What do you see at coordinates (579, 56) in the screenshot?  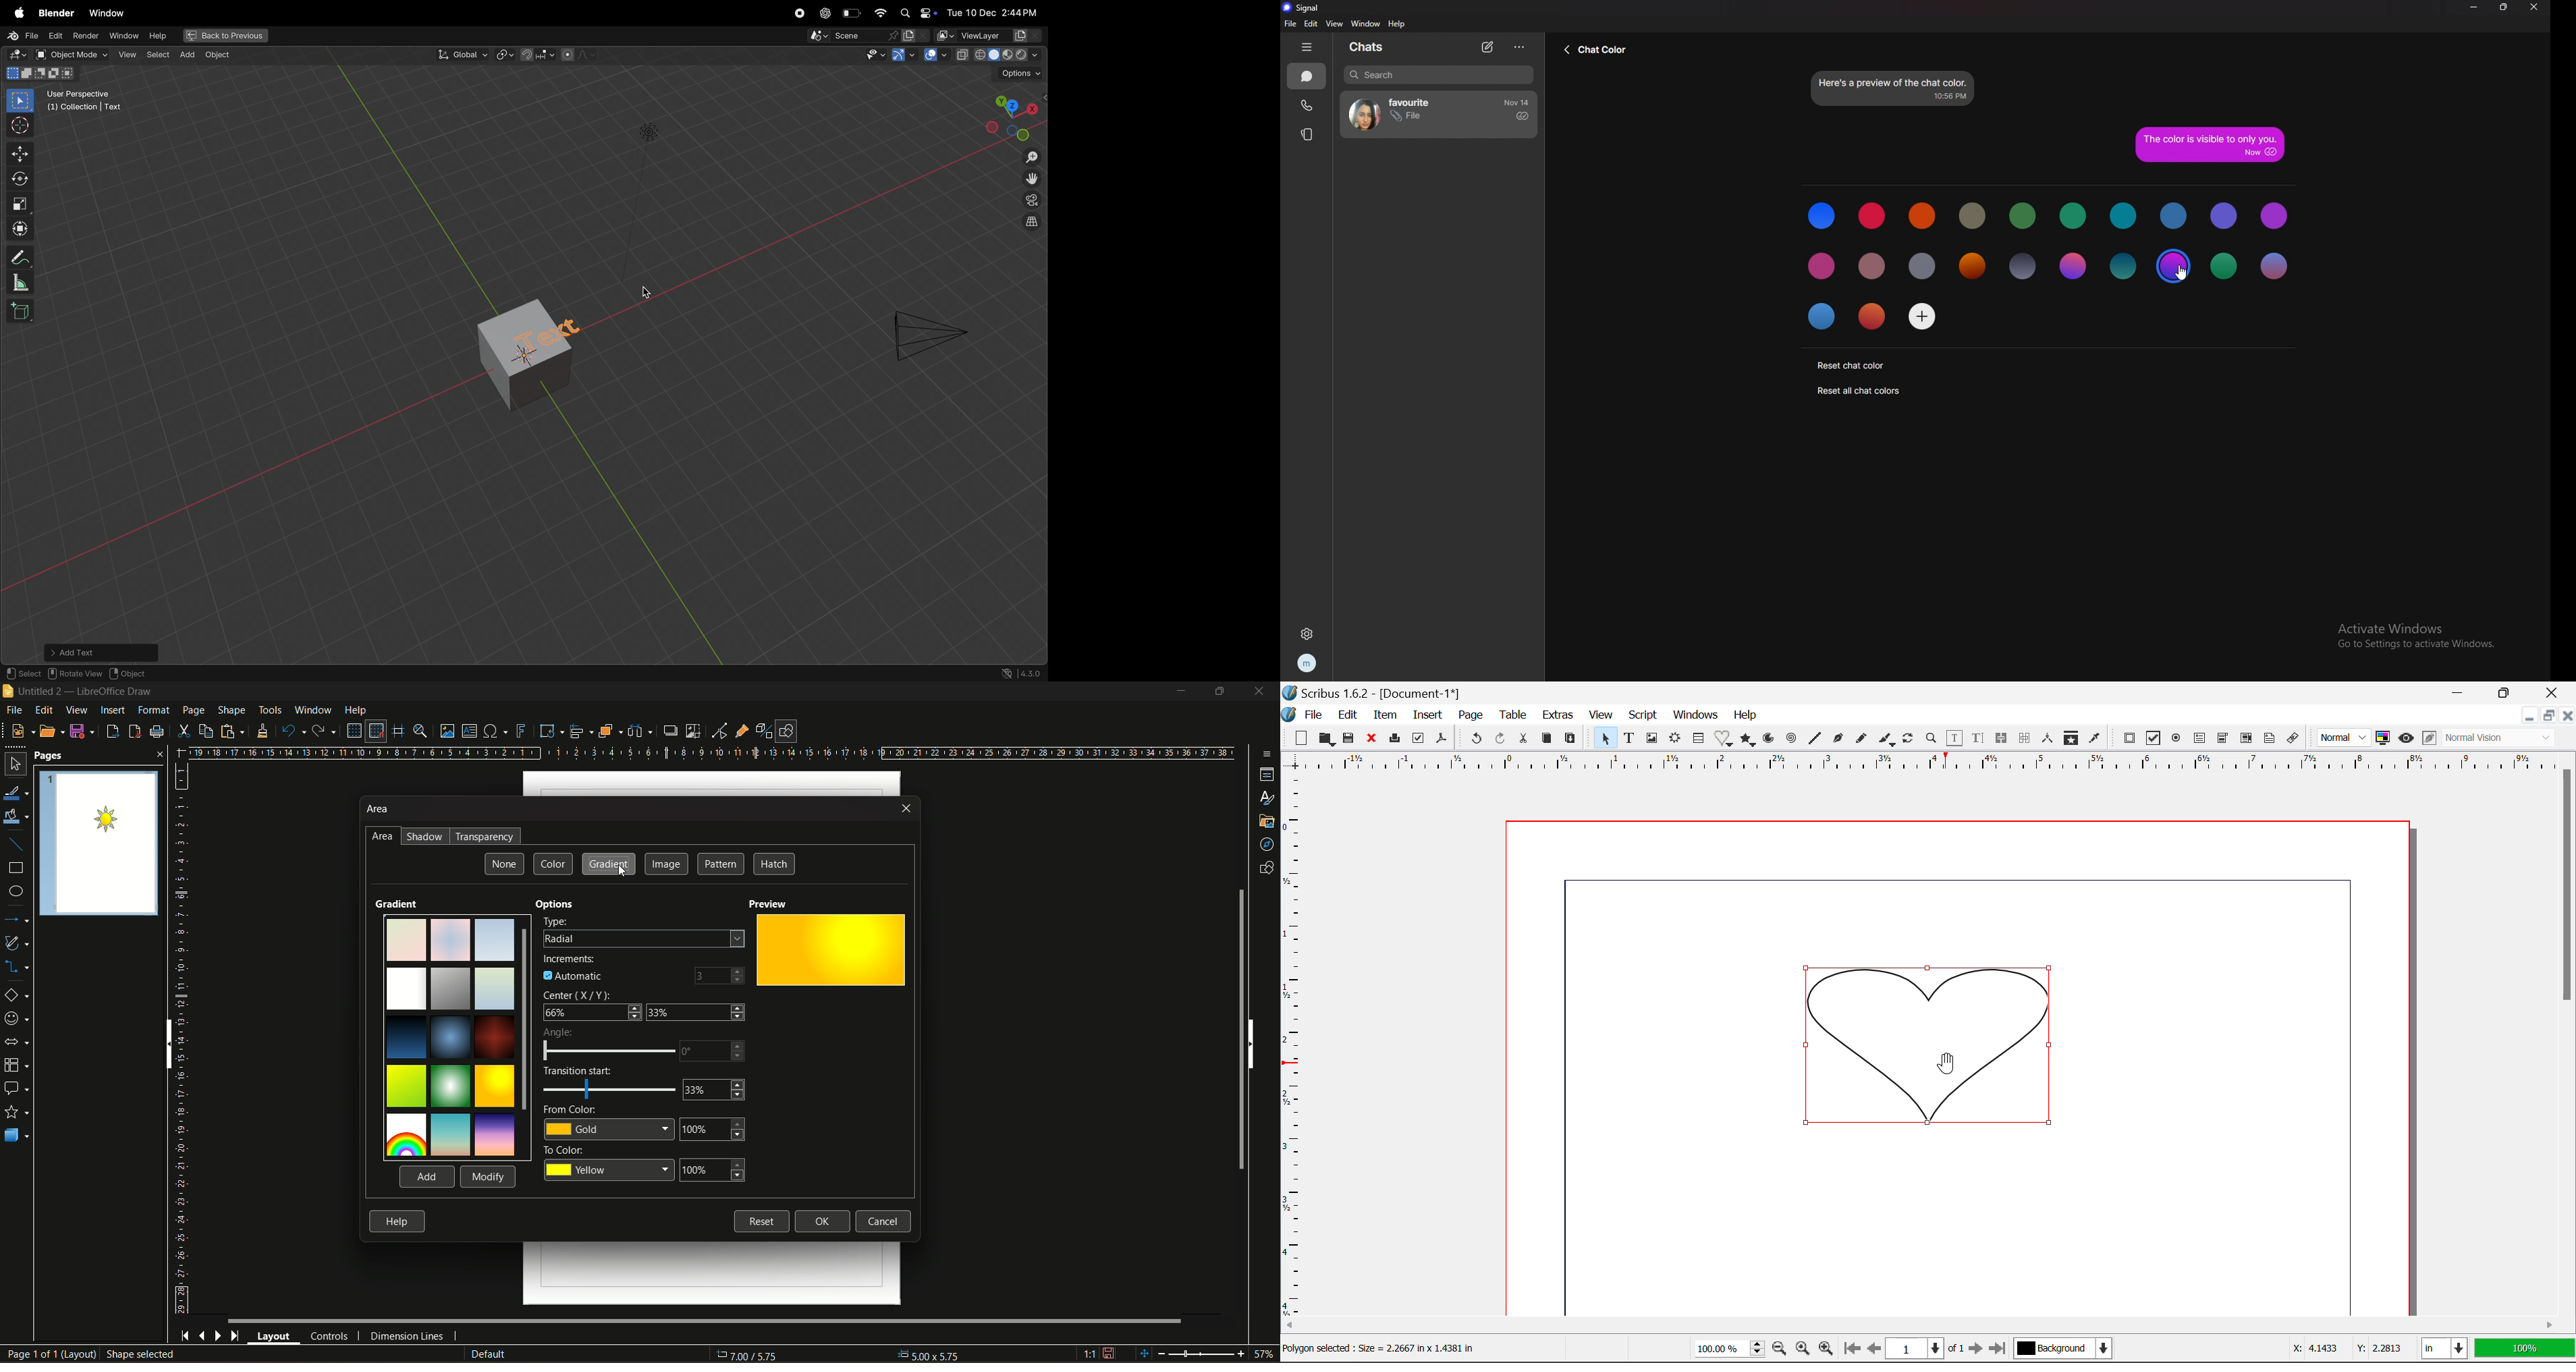 I see `proportional editing objects` at bounding box center [579, 56].